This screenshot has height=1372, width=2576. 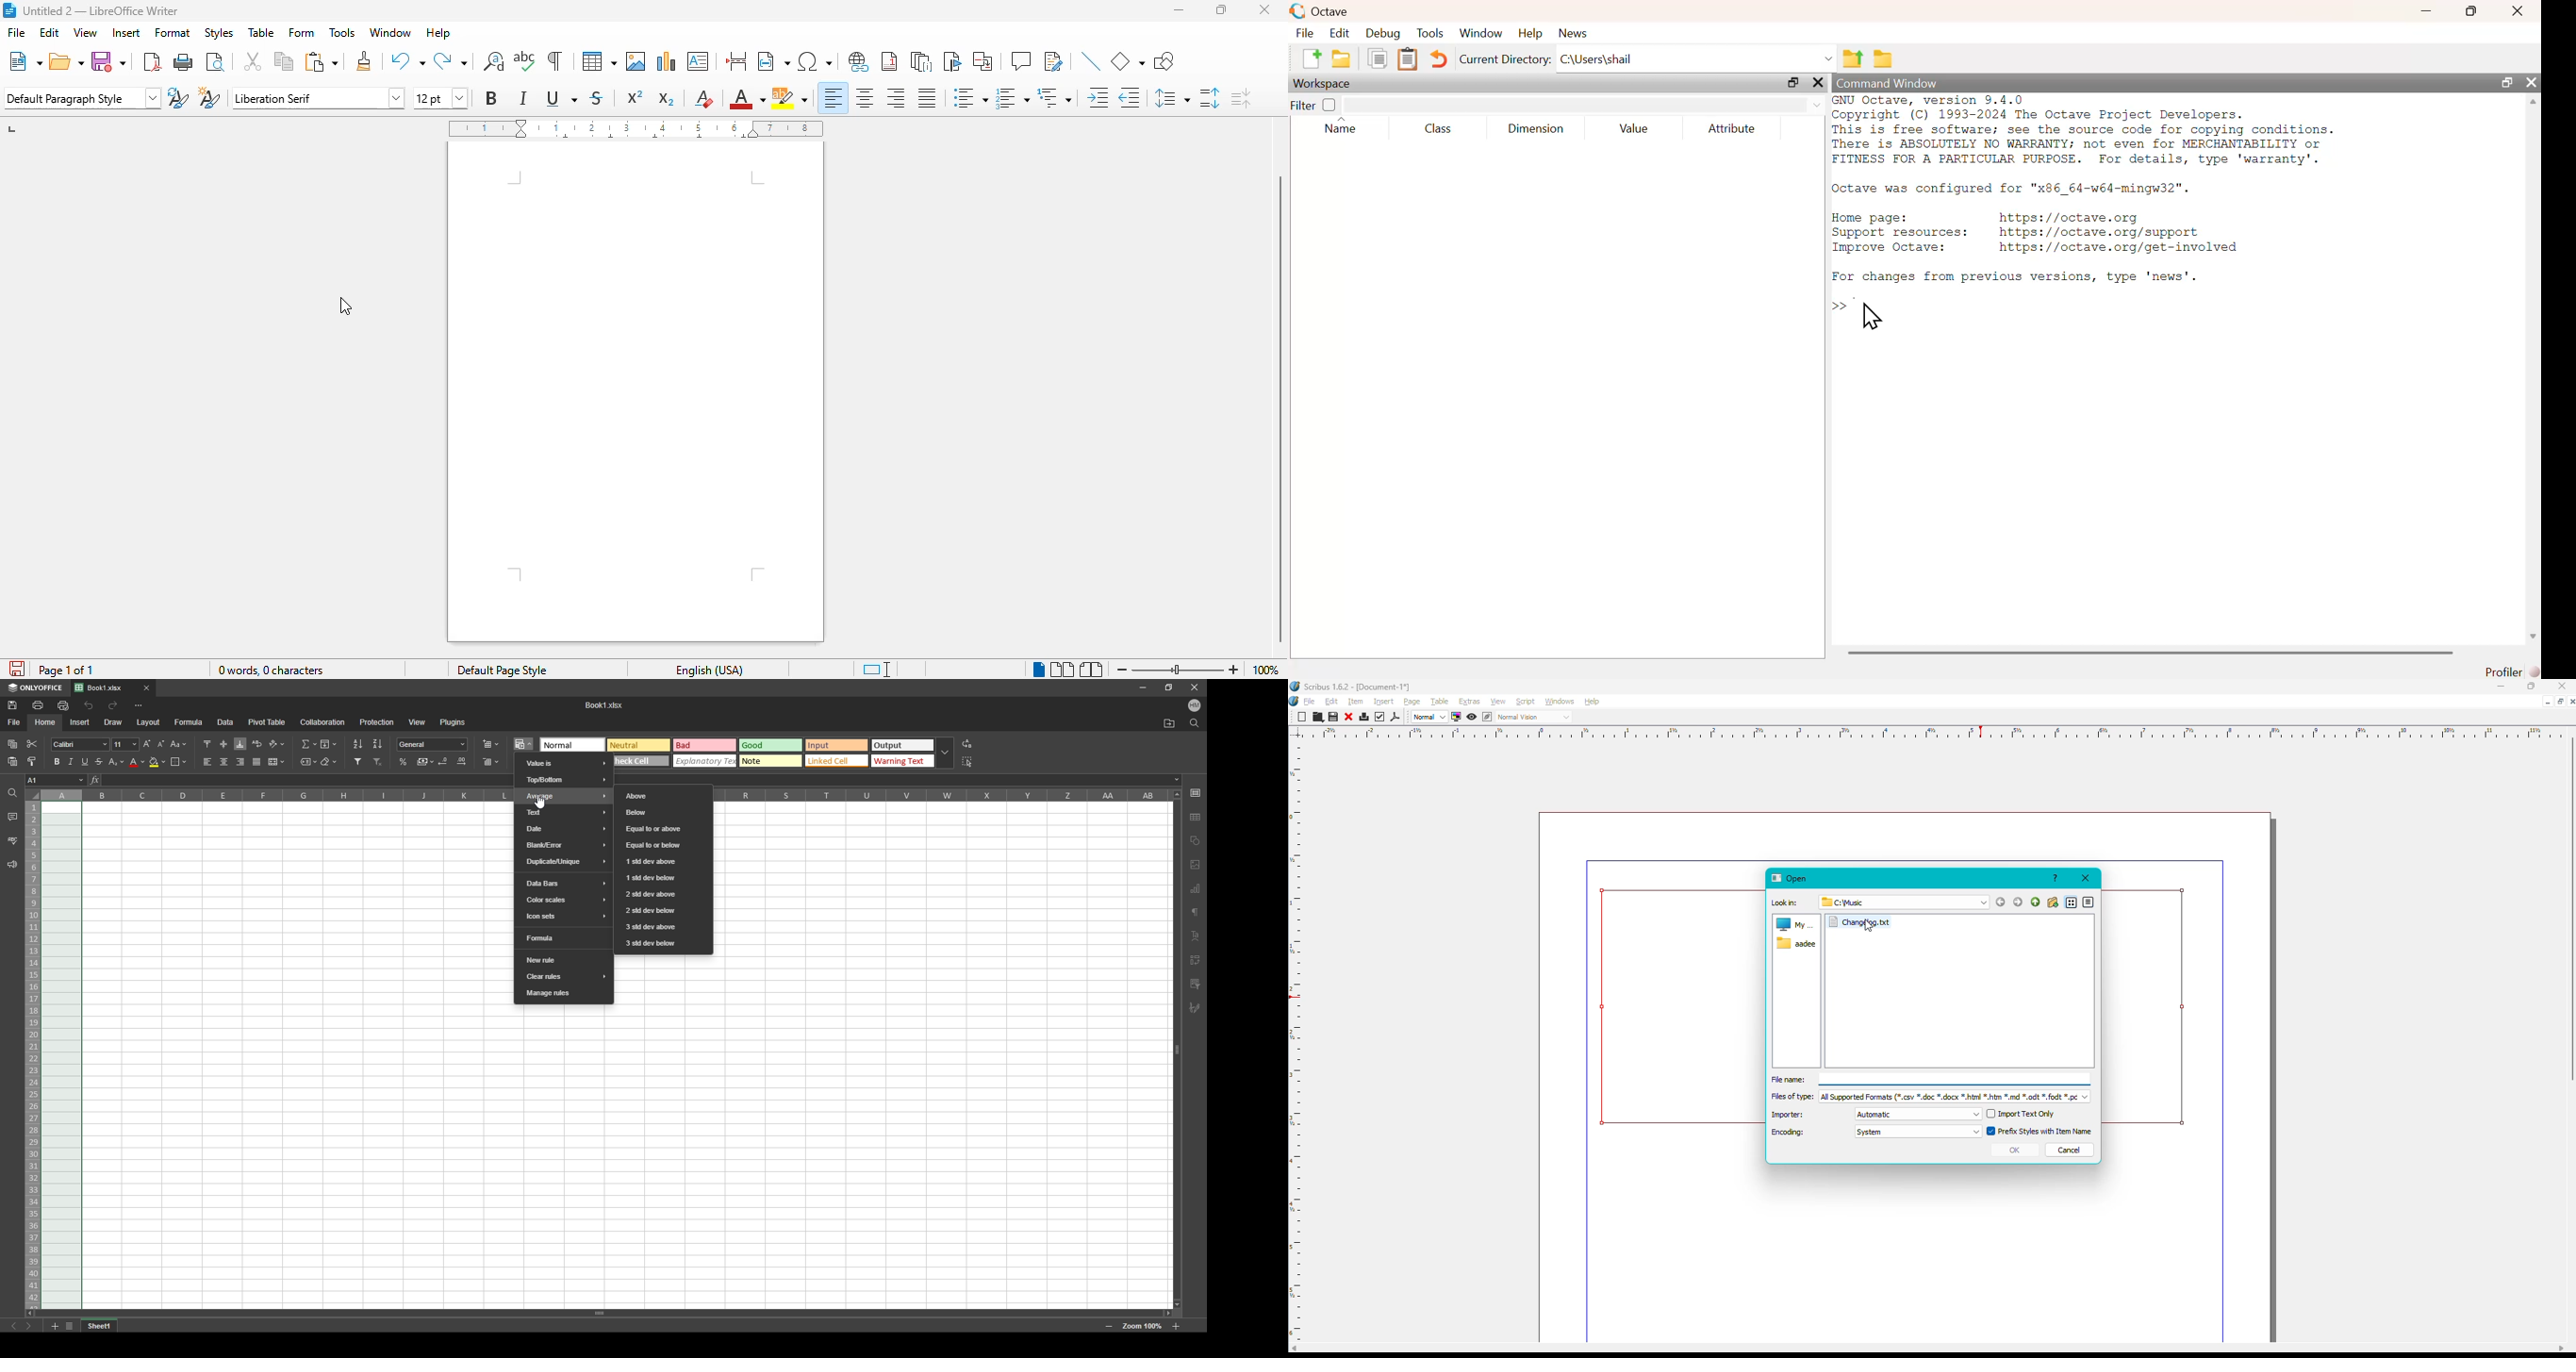 I want to click on spell check, so click(x=13, y=841).